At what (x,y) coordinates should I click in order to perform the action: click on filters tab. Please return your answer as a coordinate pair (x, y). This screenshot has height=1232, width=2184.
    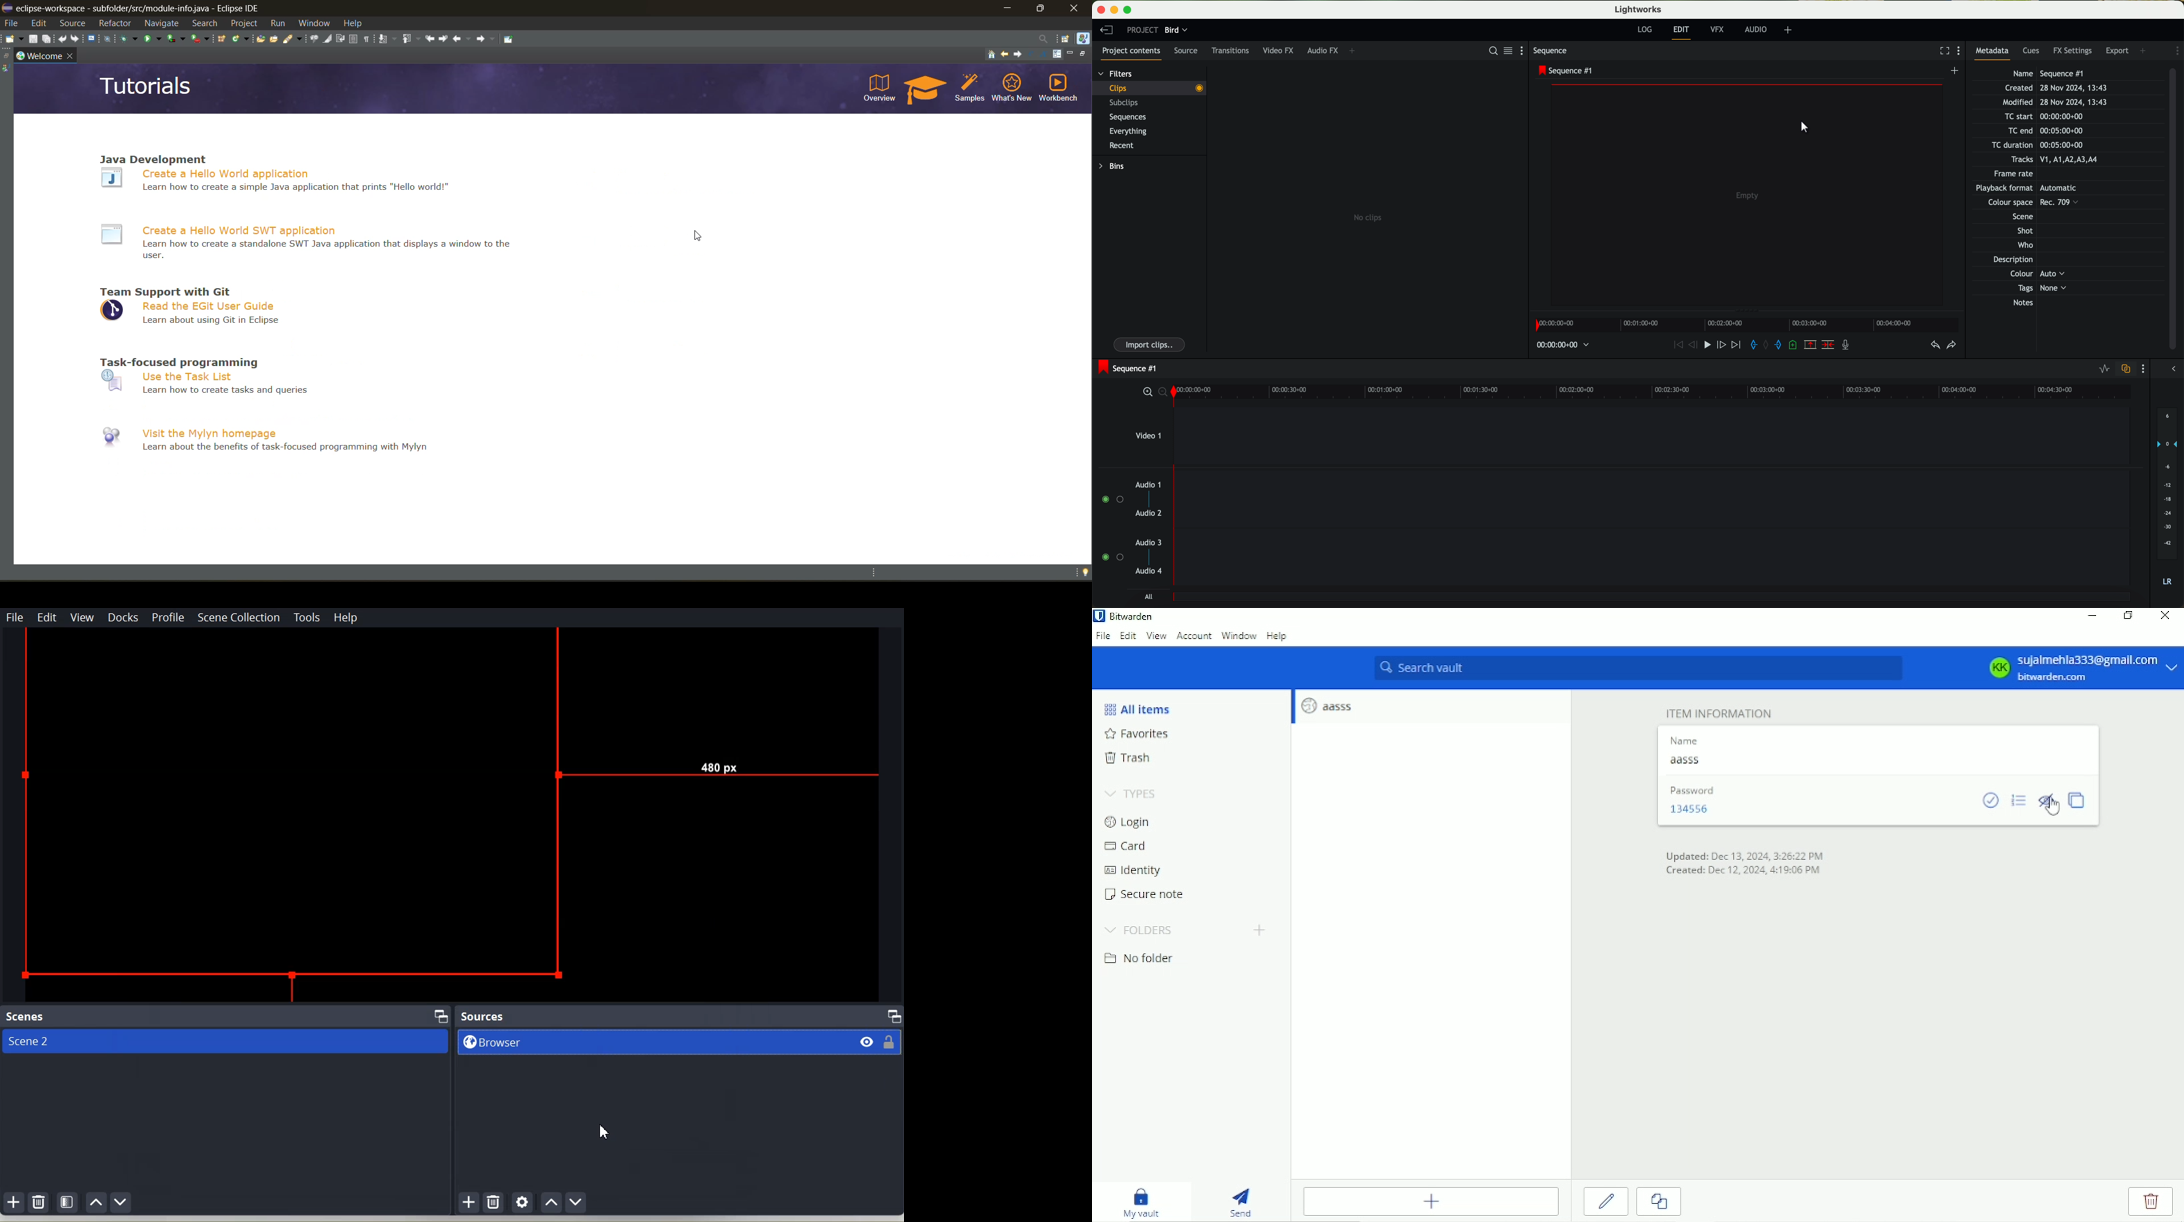
    Looking at the image, I should click on (1117, 72).